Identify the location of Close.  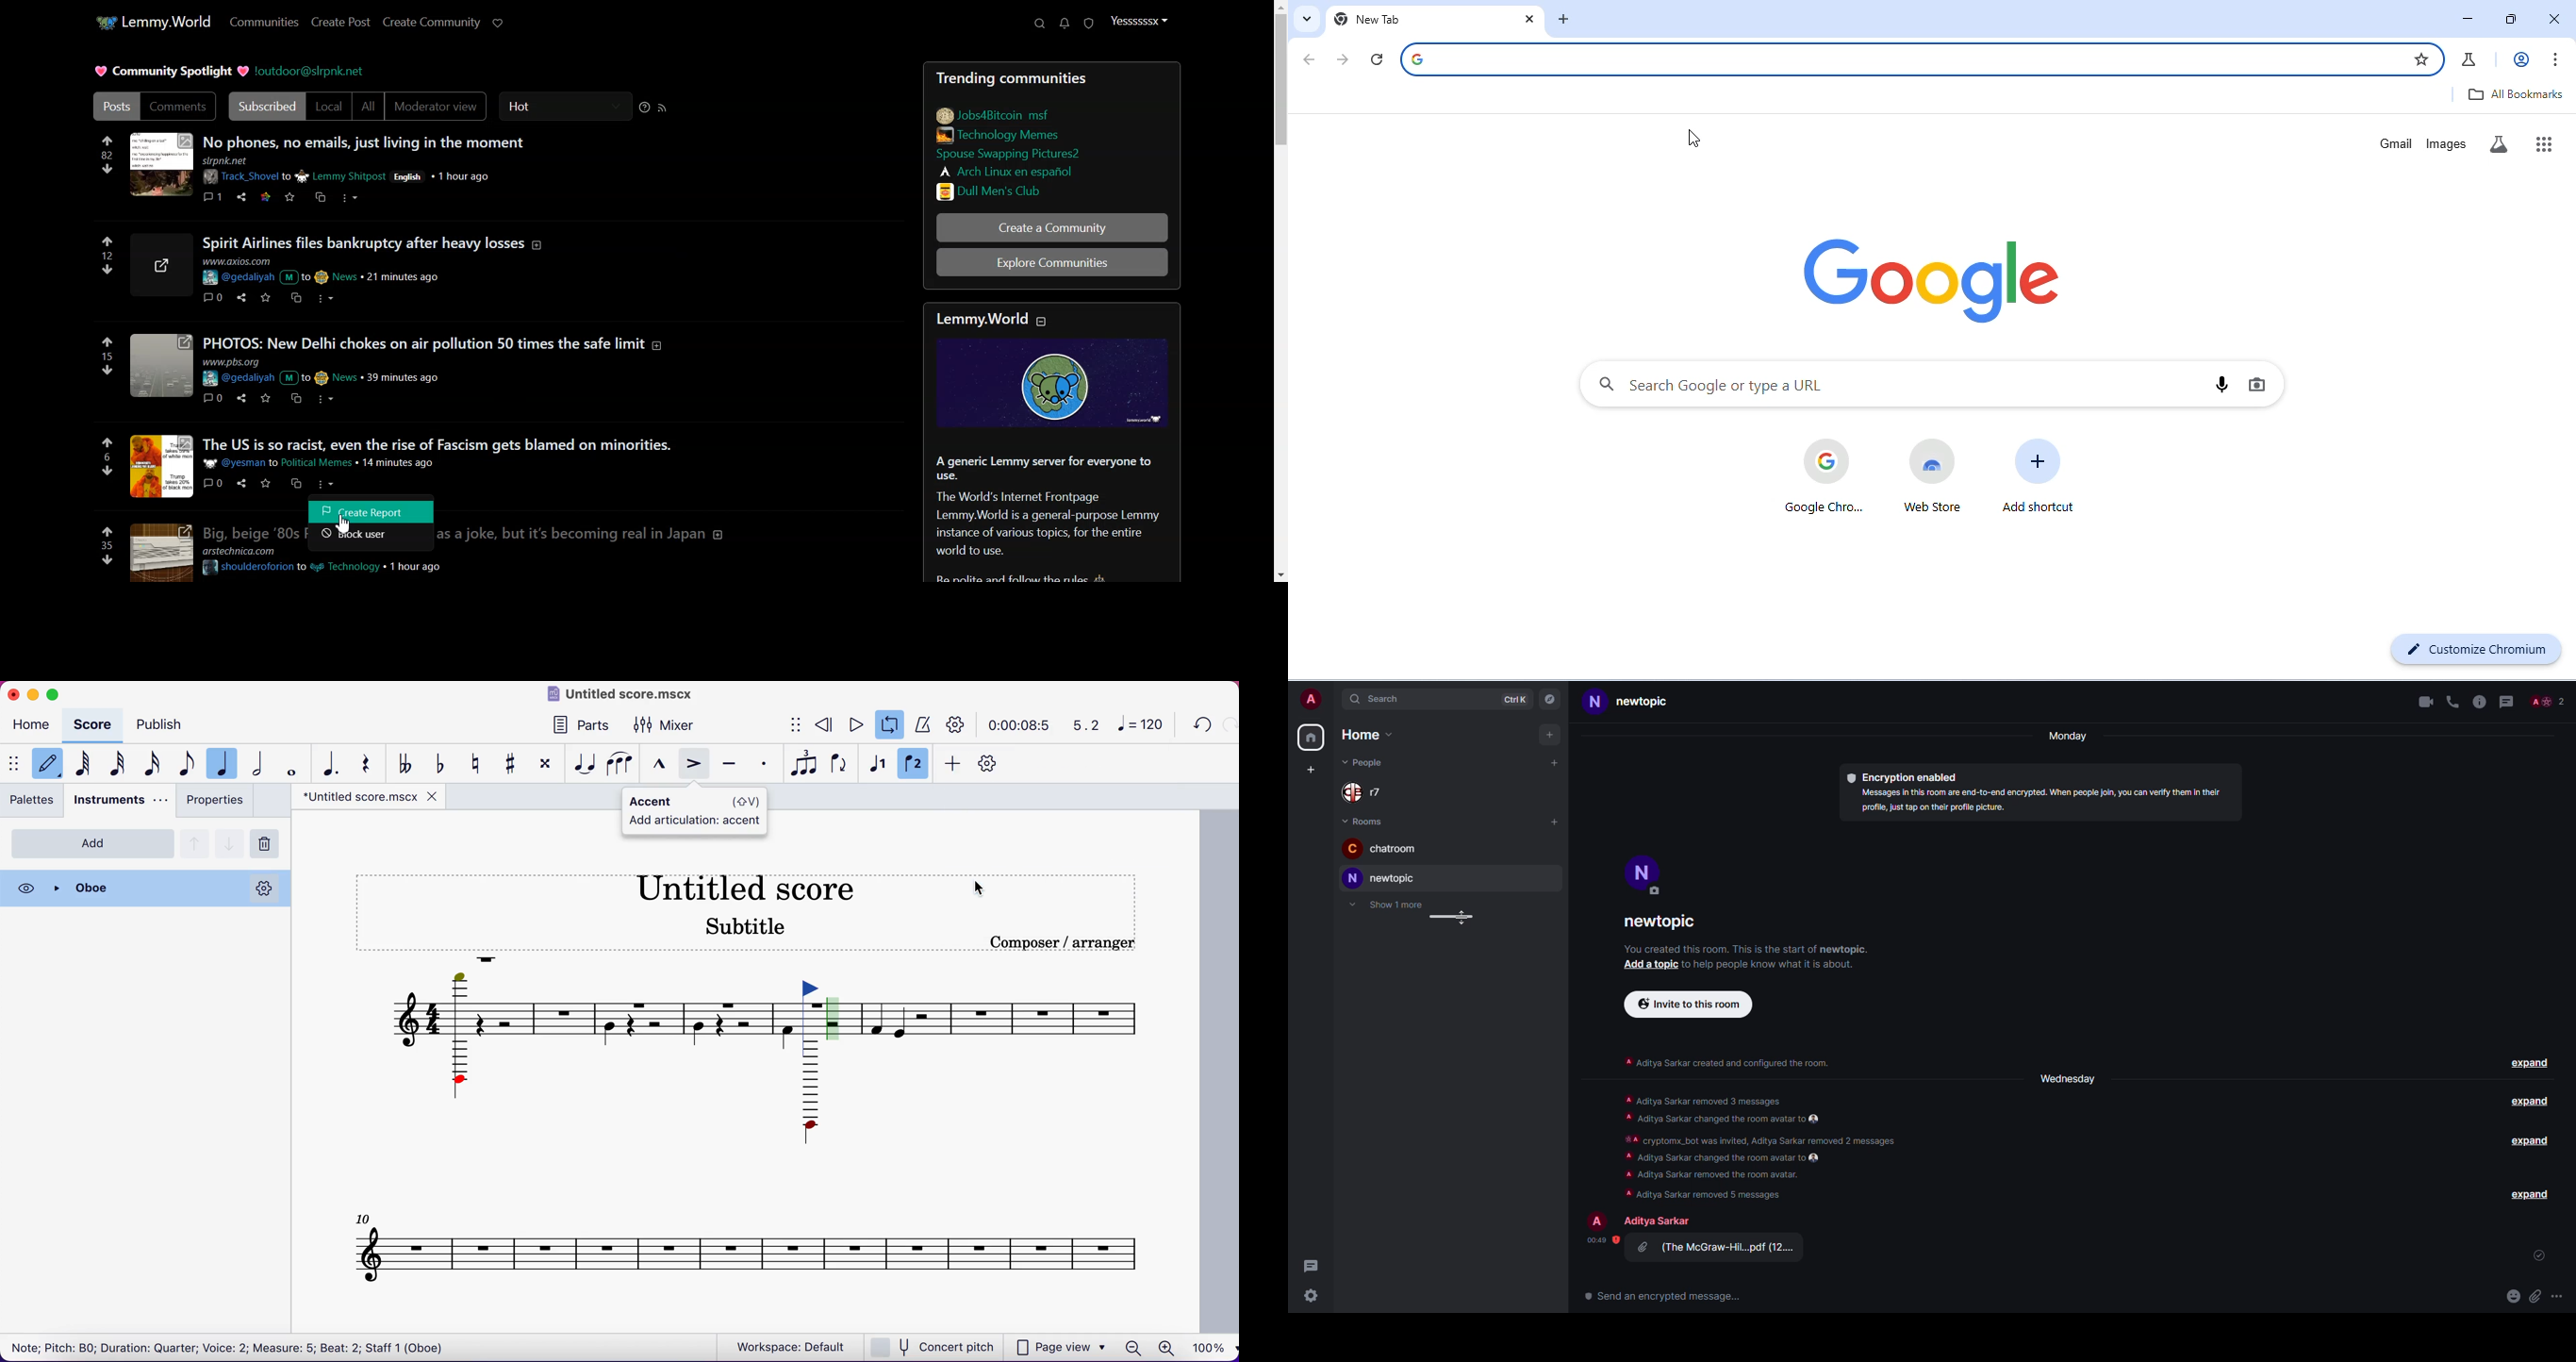
(133, 888).